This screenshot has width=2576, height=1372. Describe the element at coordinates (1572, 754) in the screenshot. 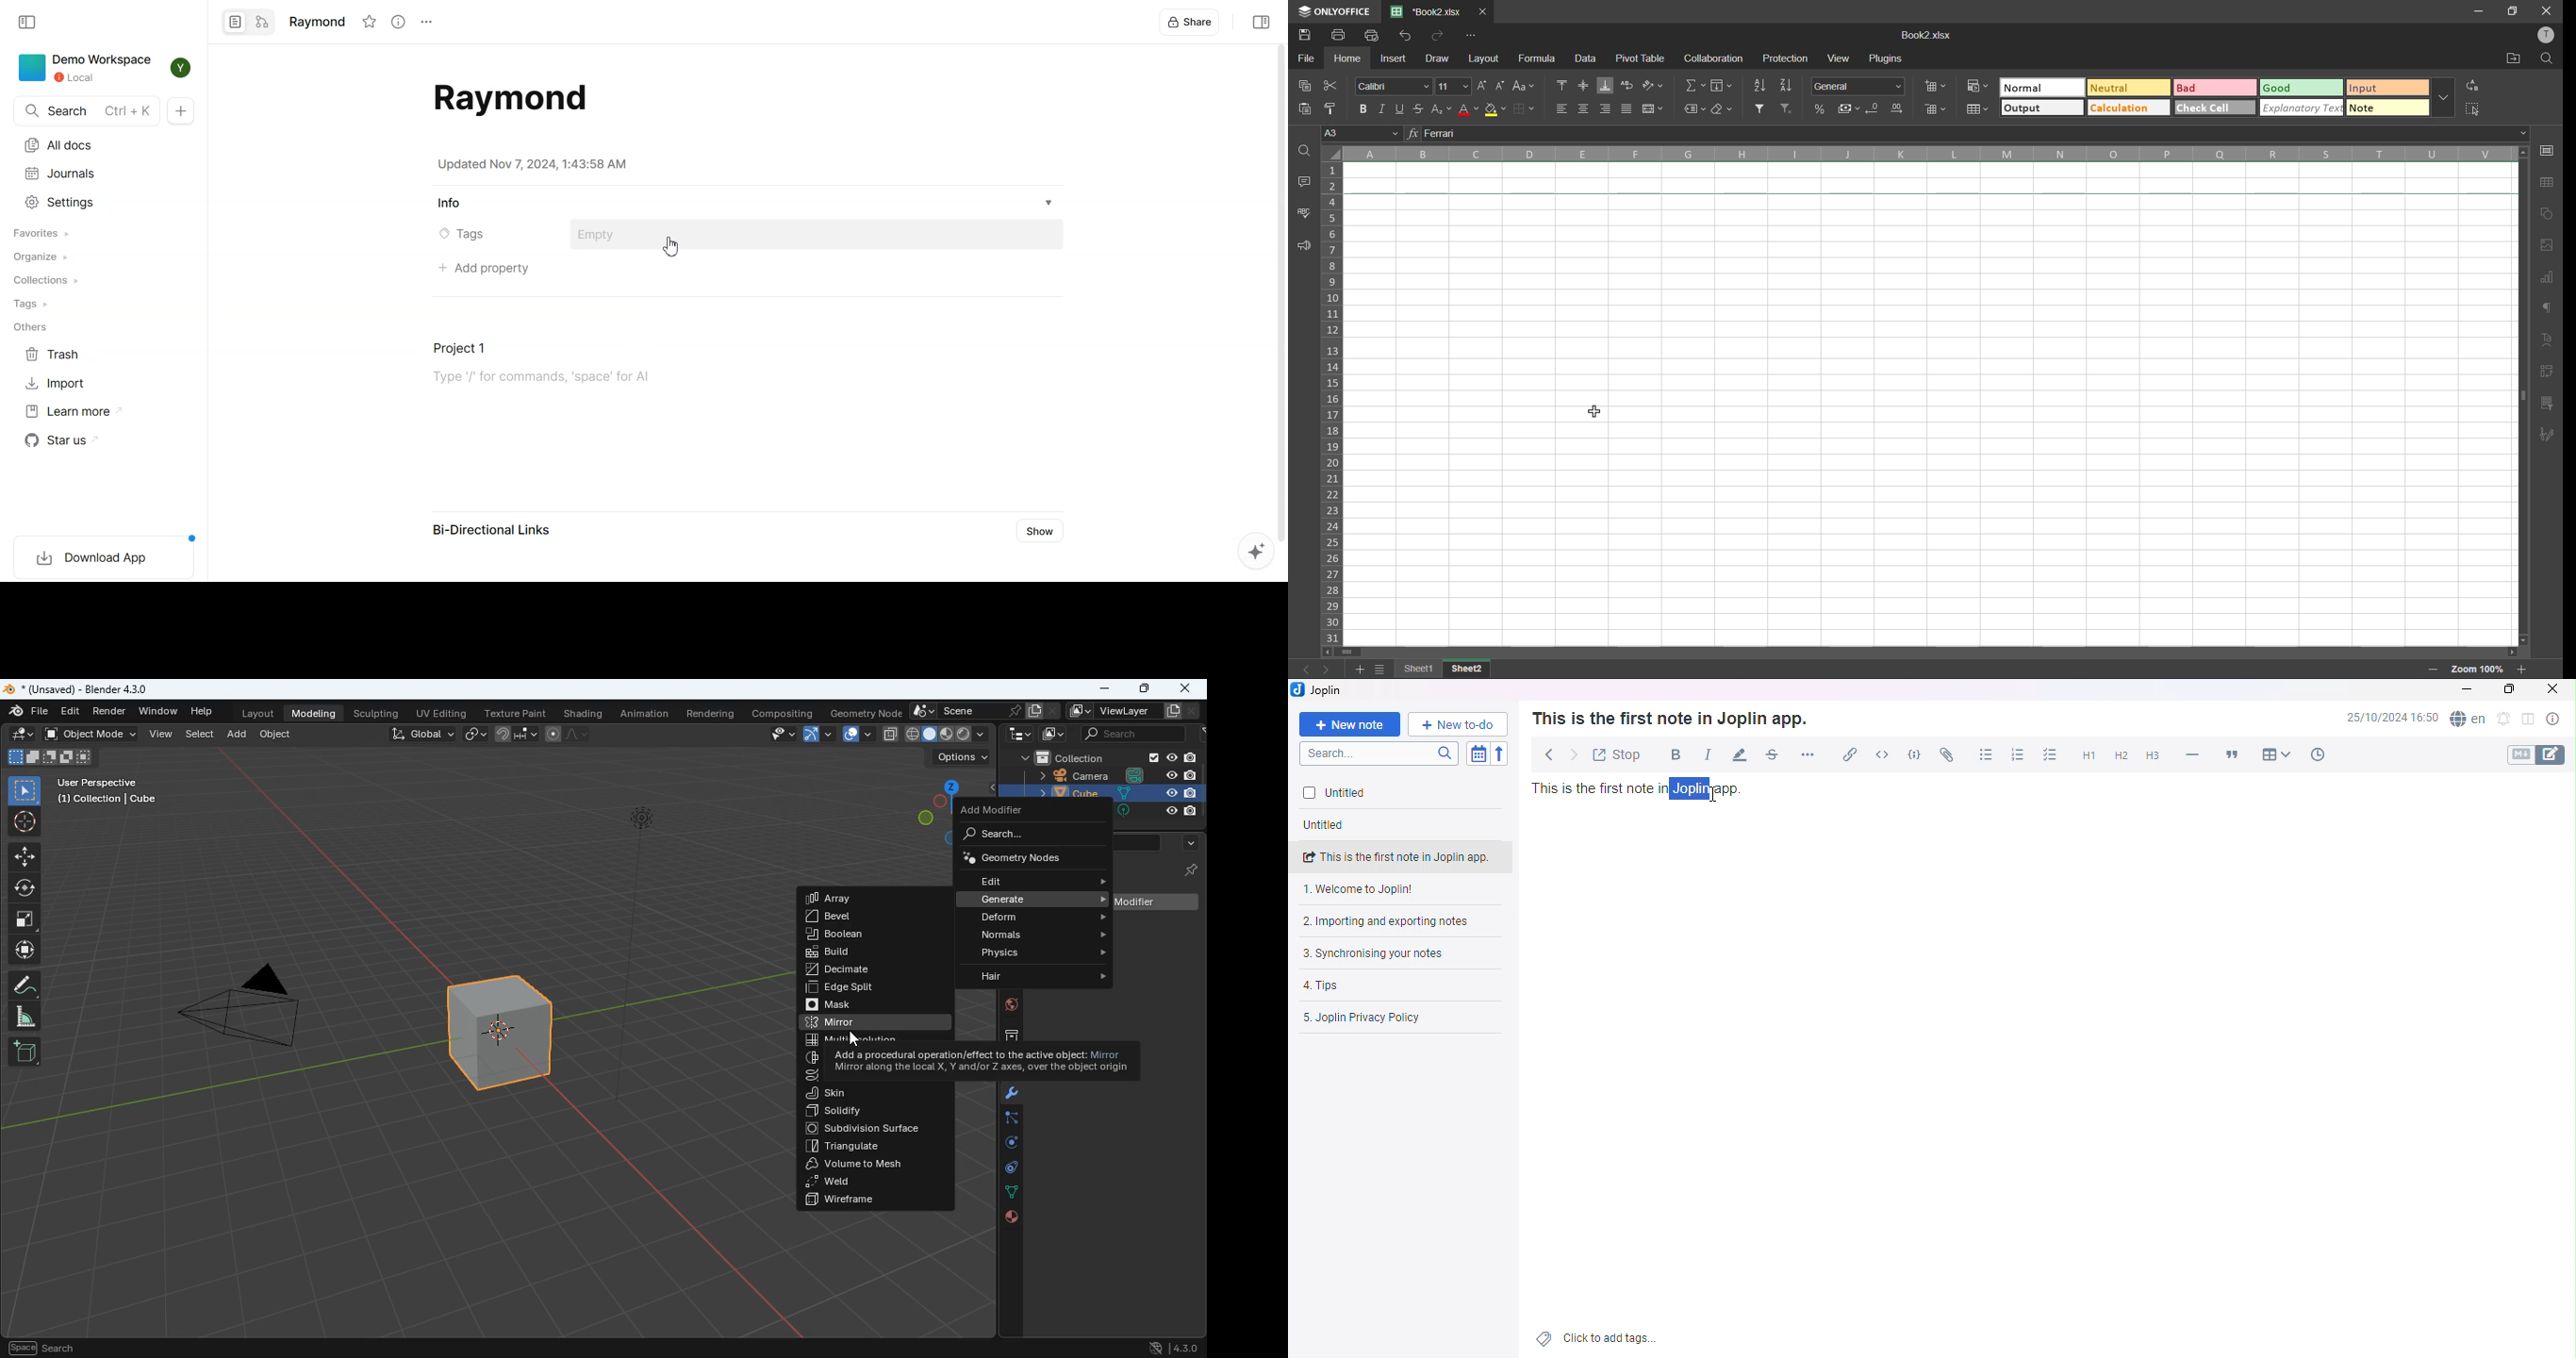

I see `Forward` at that location.